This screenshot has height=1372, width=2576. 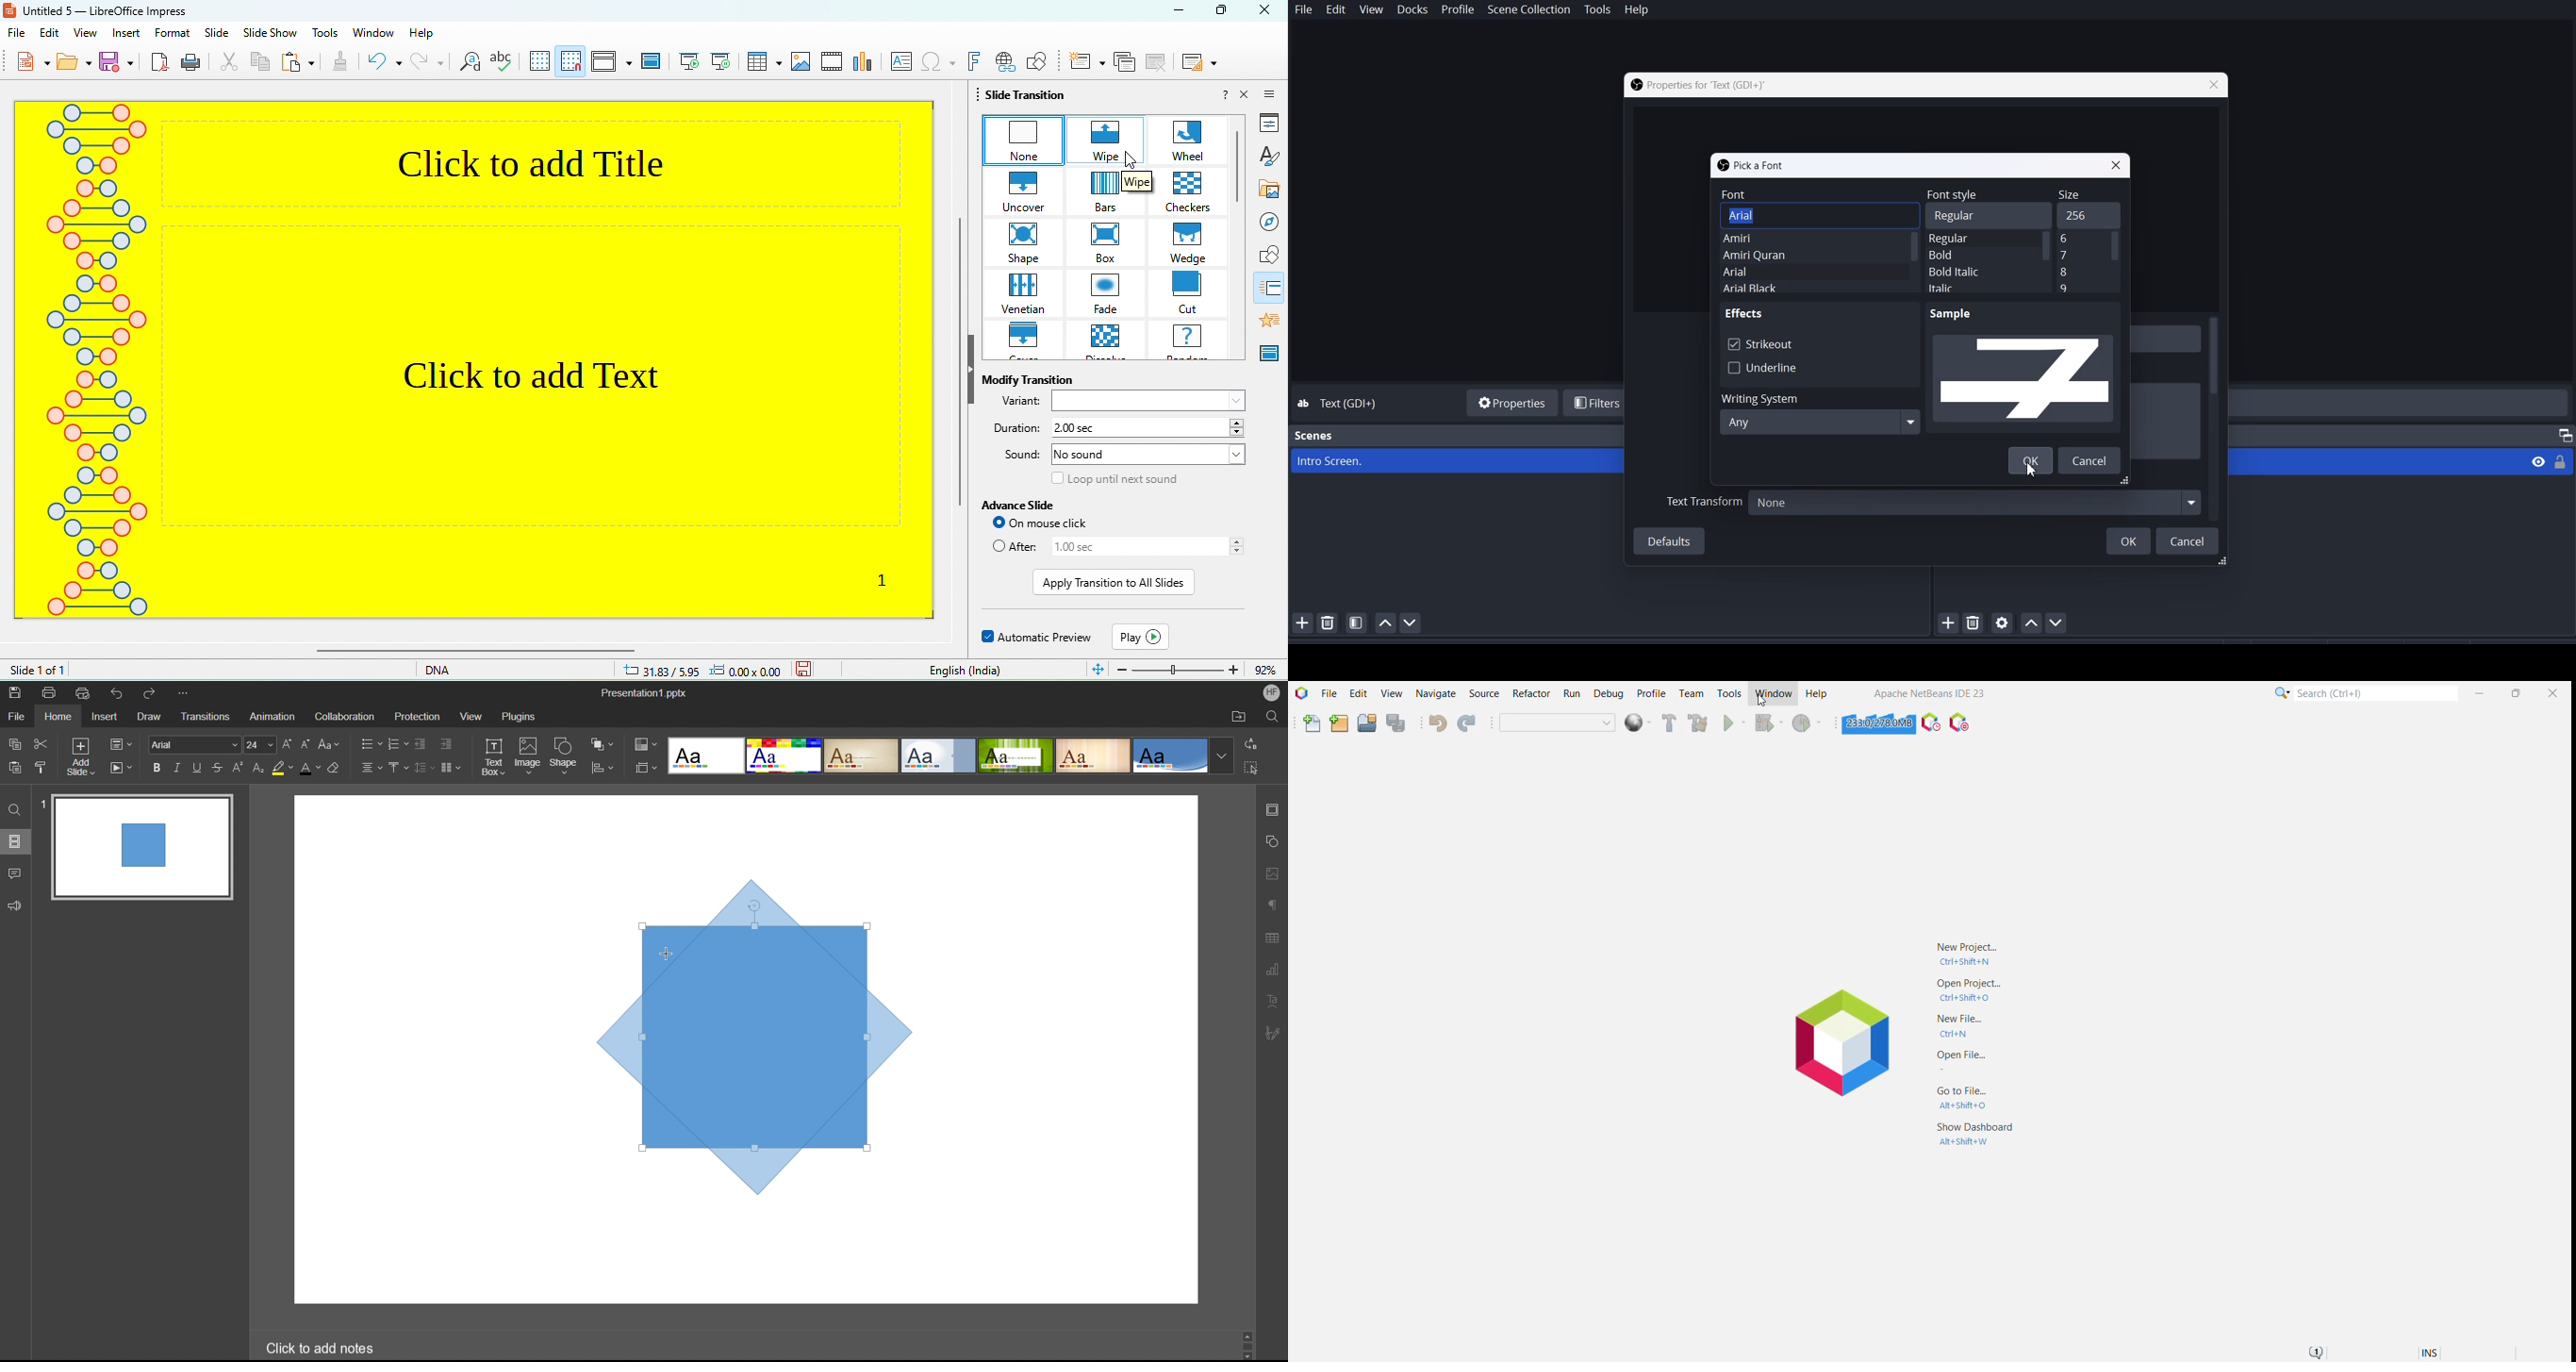 I want to click on Select All, so click(x=1252, y=767).